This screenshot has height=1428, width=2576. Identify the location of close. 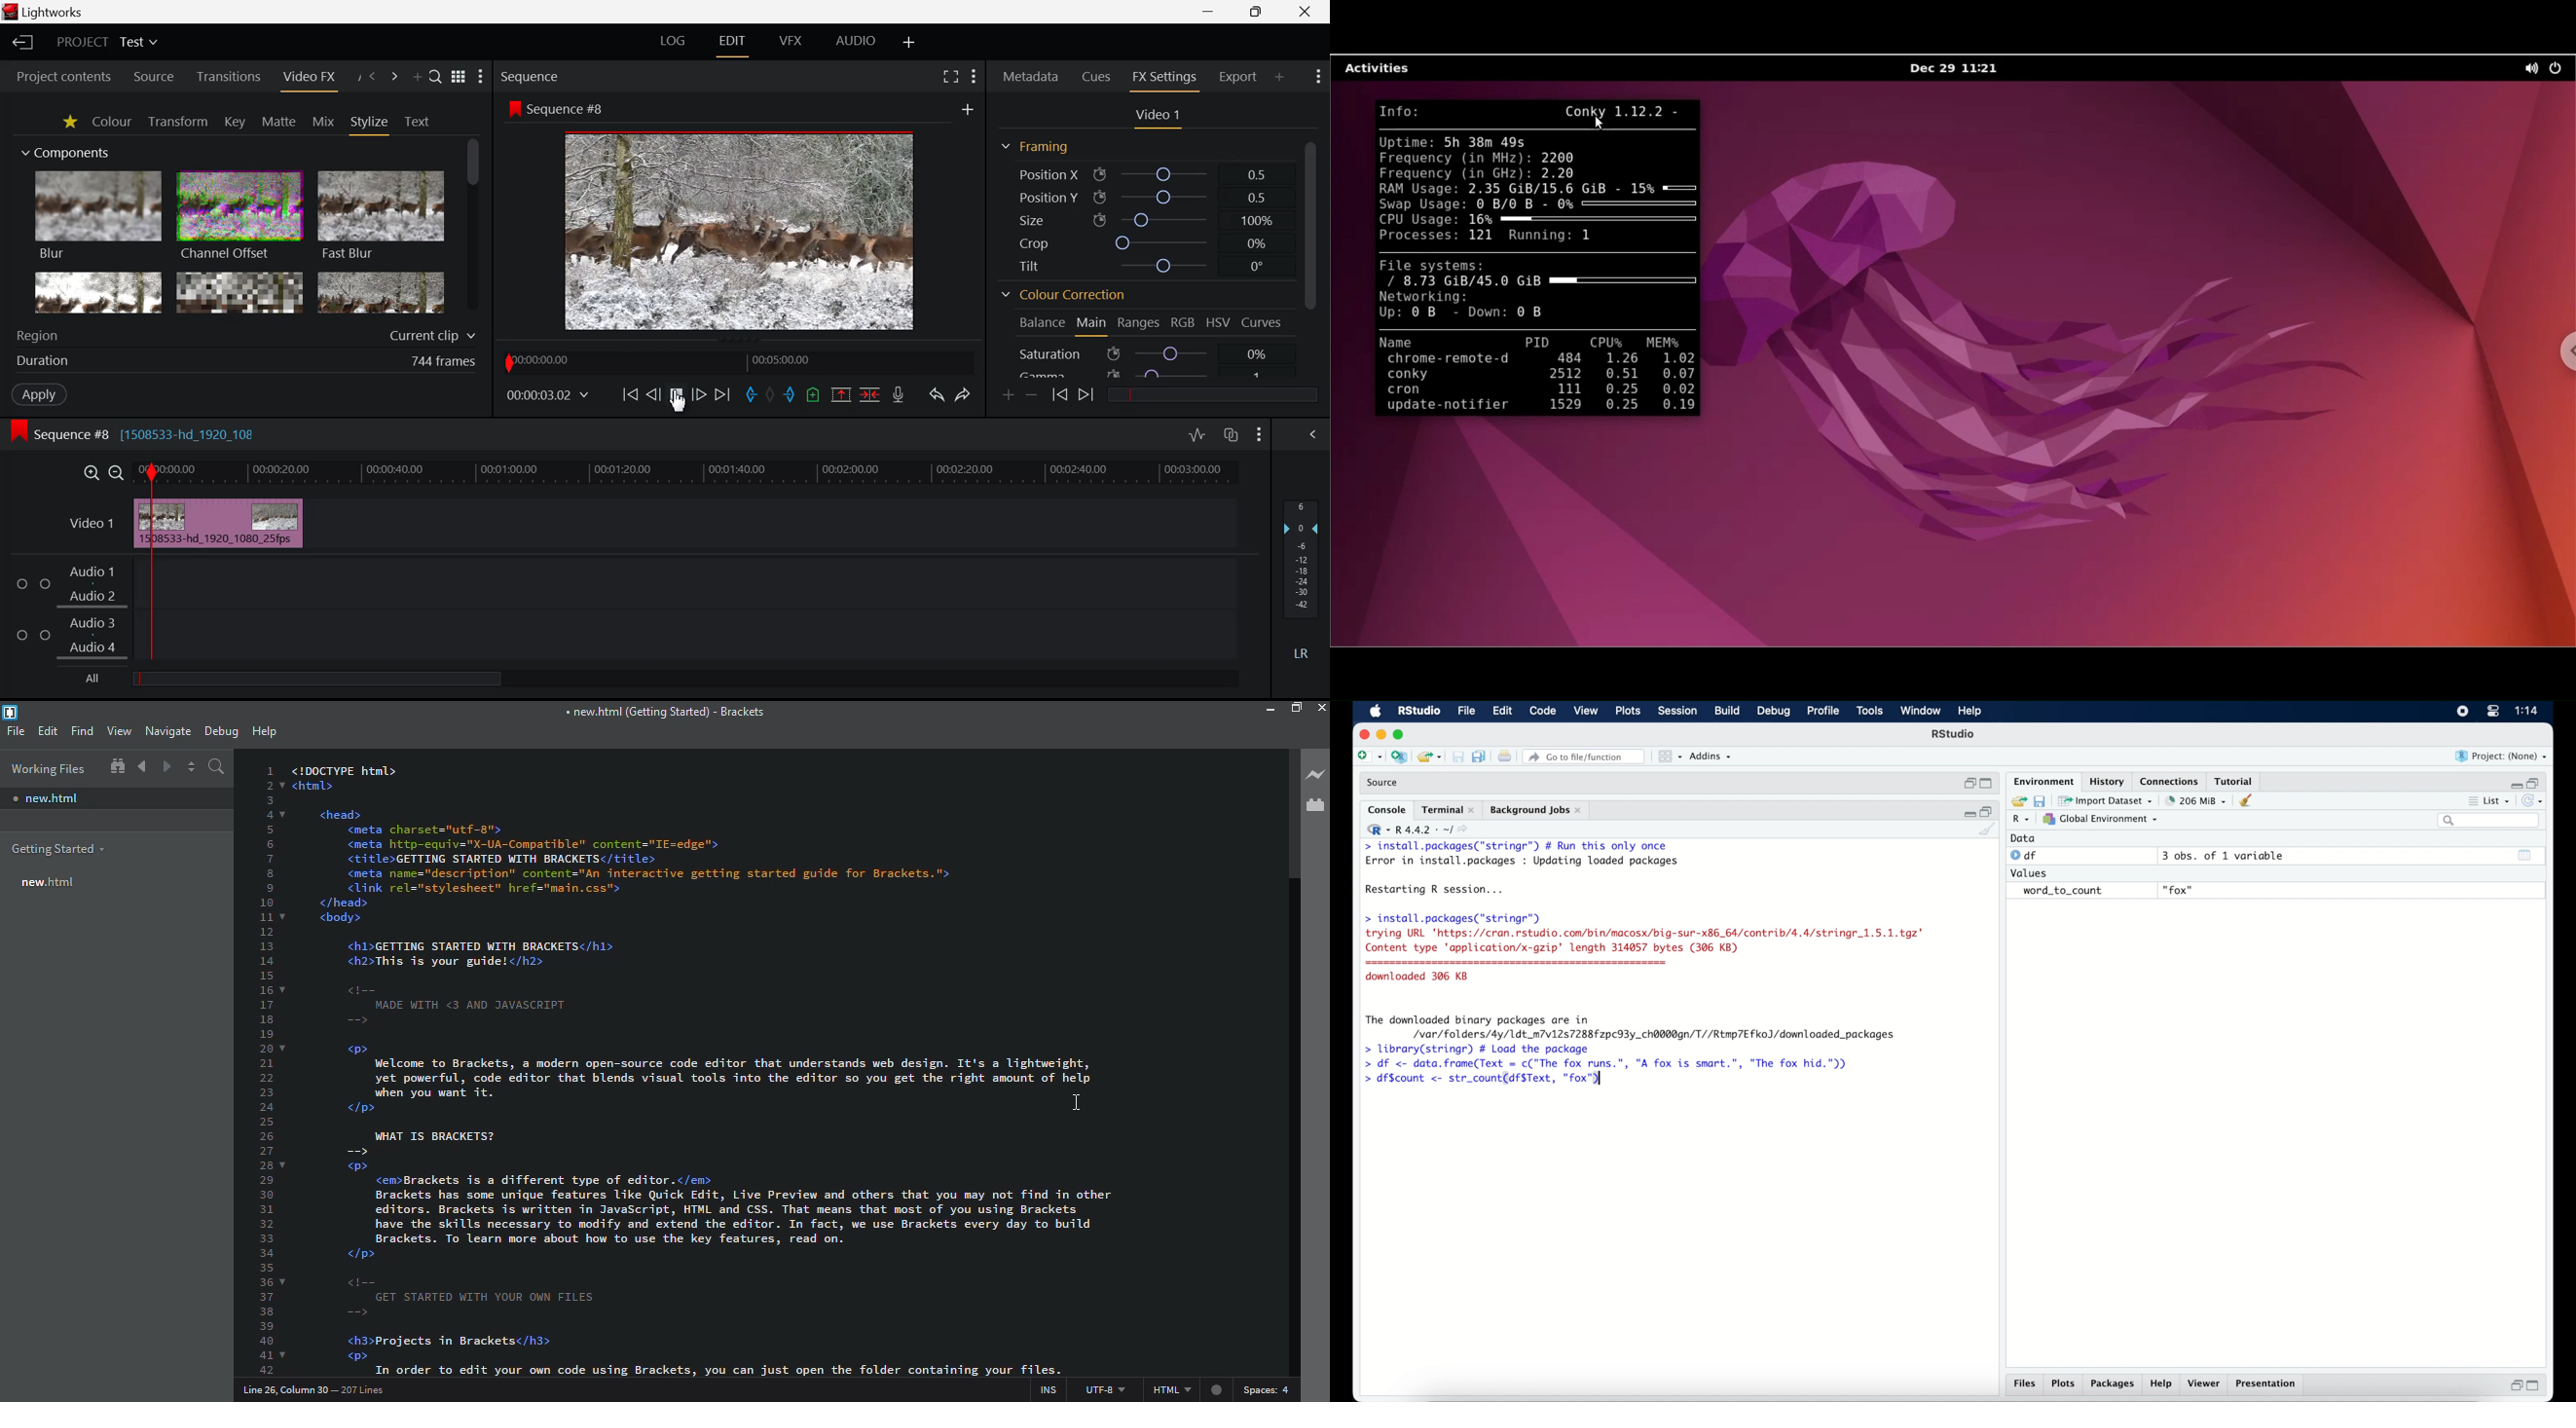
(1362, 735).